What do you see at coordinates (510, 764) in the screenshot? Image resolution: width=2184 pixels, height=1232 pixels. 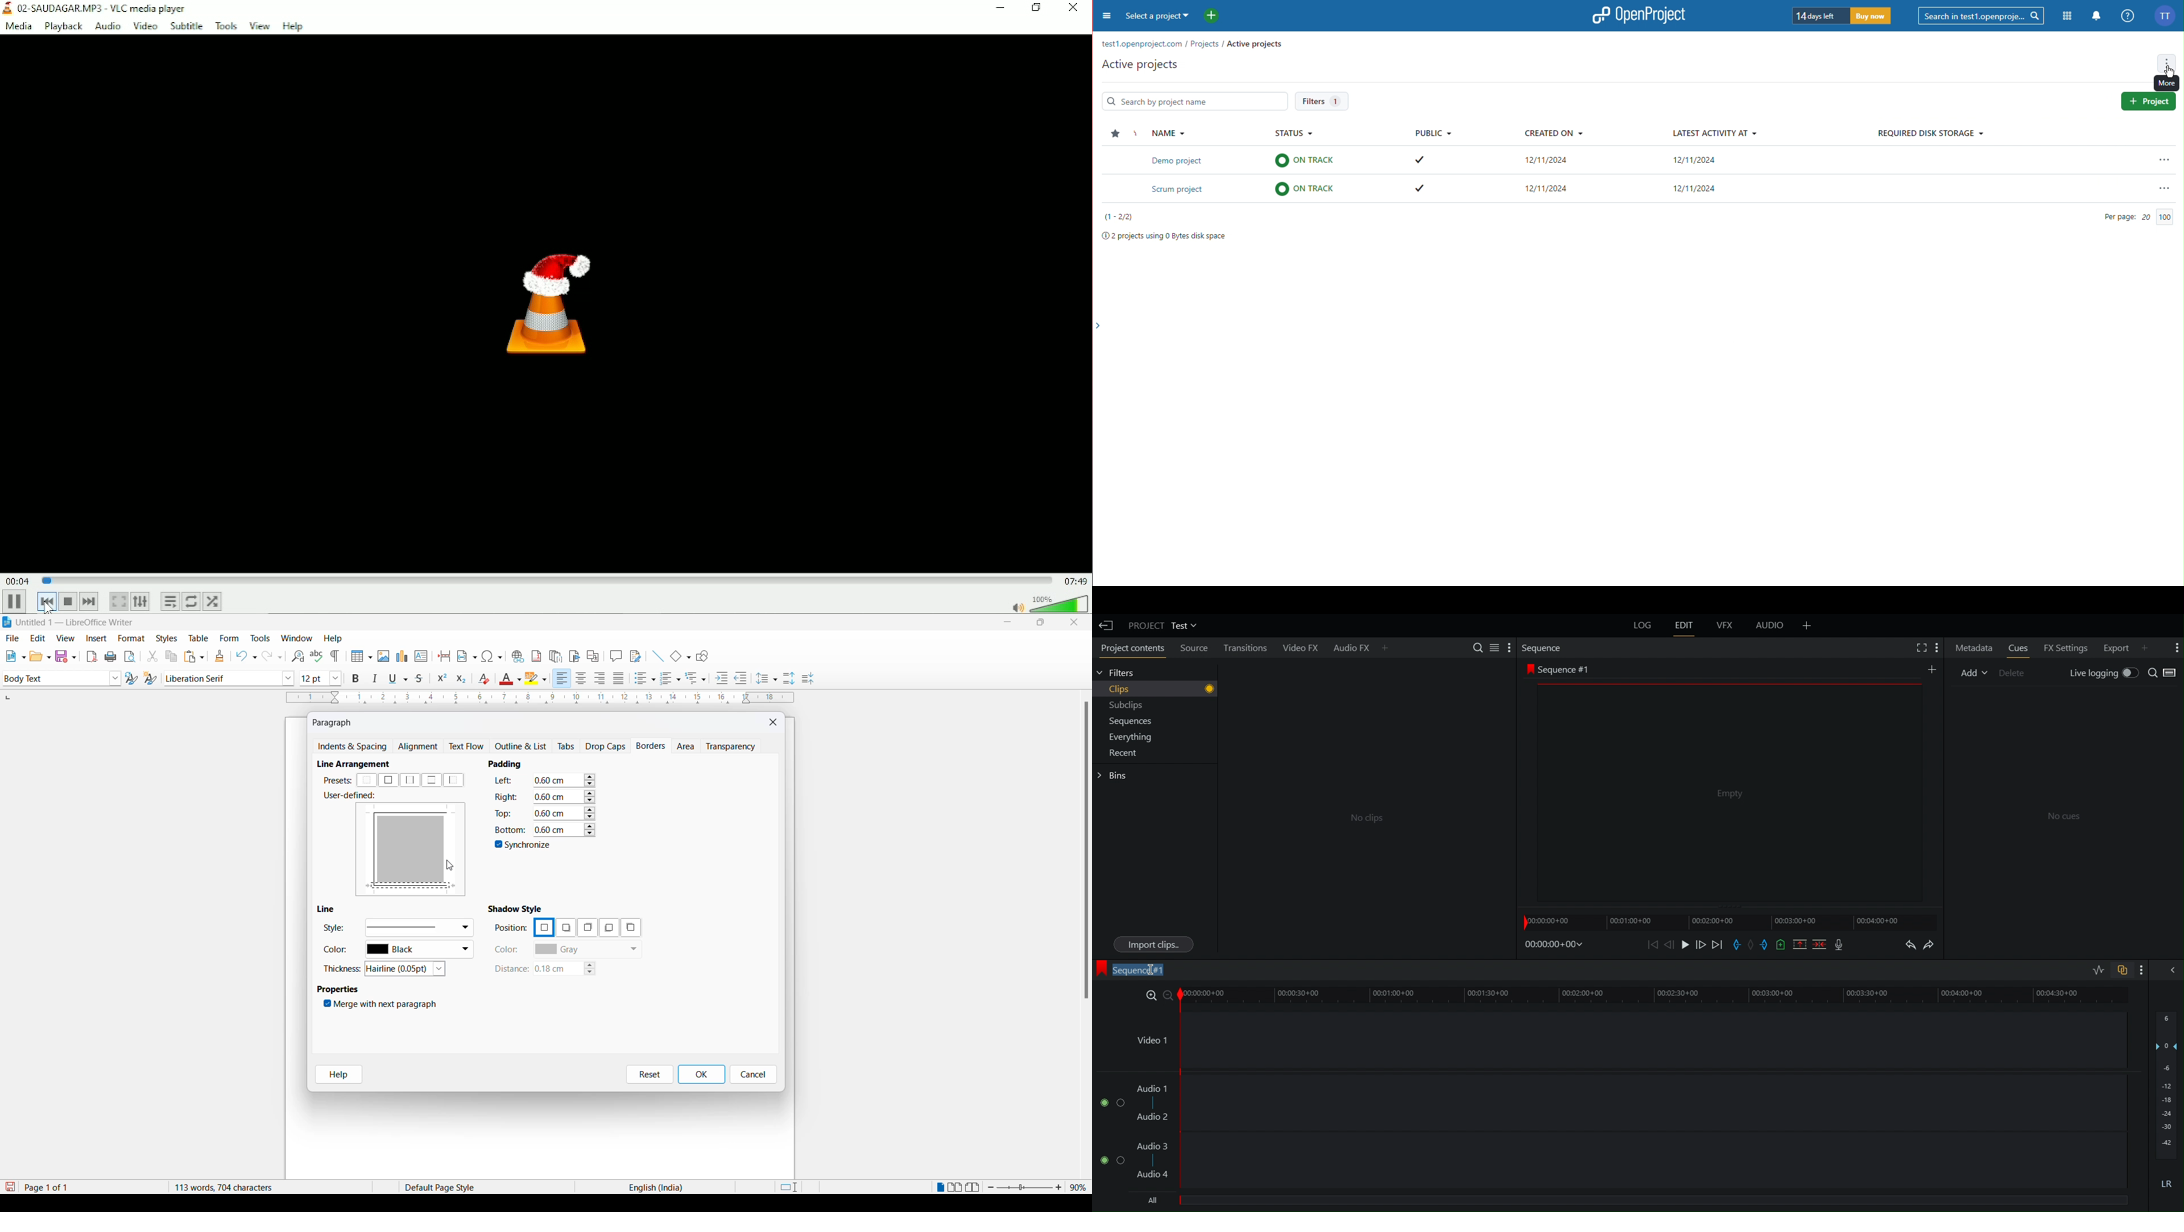 I see `padding` at bounding box center [510, 764].